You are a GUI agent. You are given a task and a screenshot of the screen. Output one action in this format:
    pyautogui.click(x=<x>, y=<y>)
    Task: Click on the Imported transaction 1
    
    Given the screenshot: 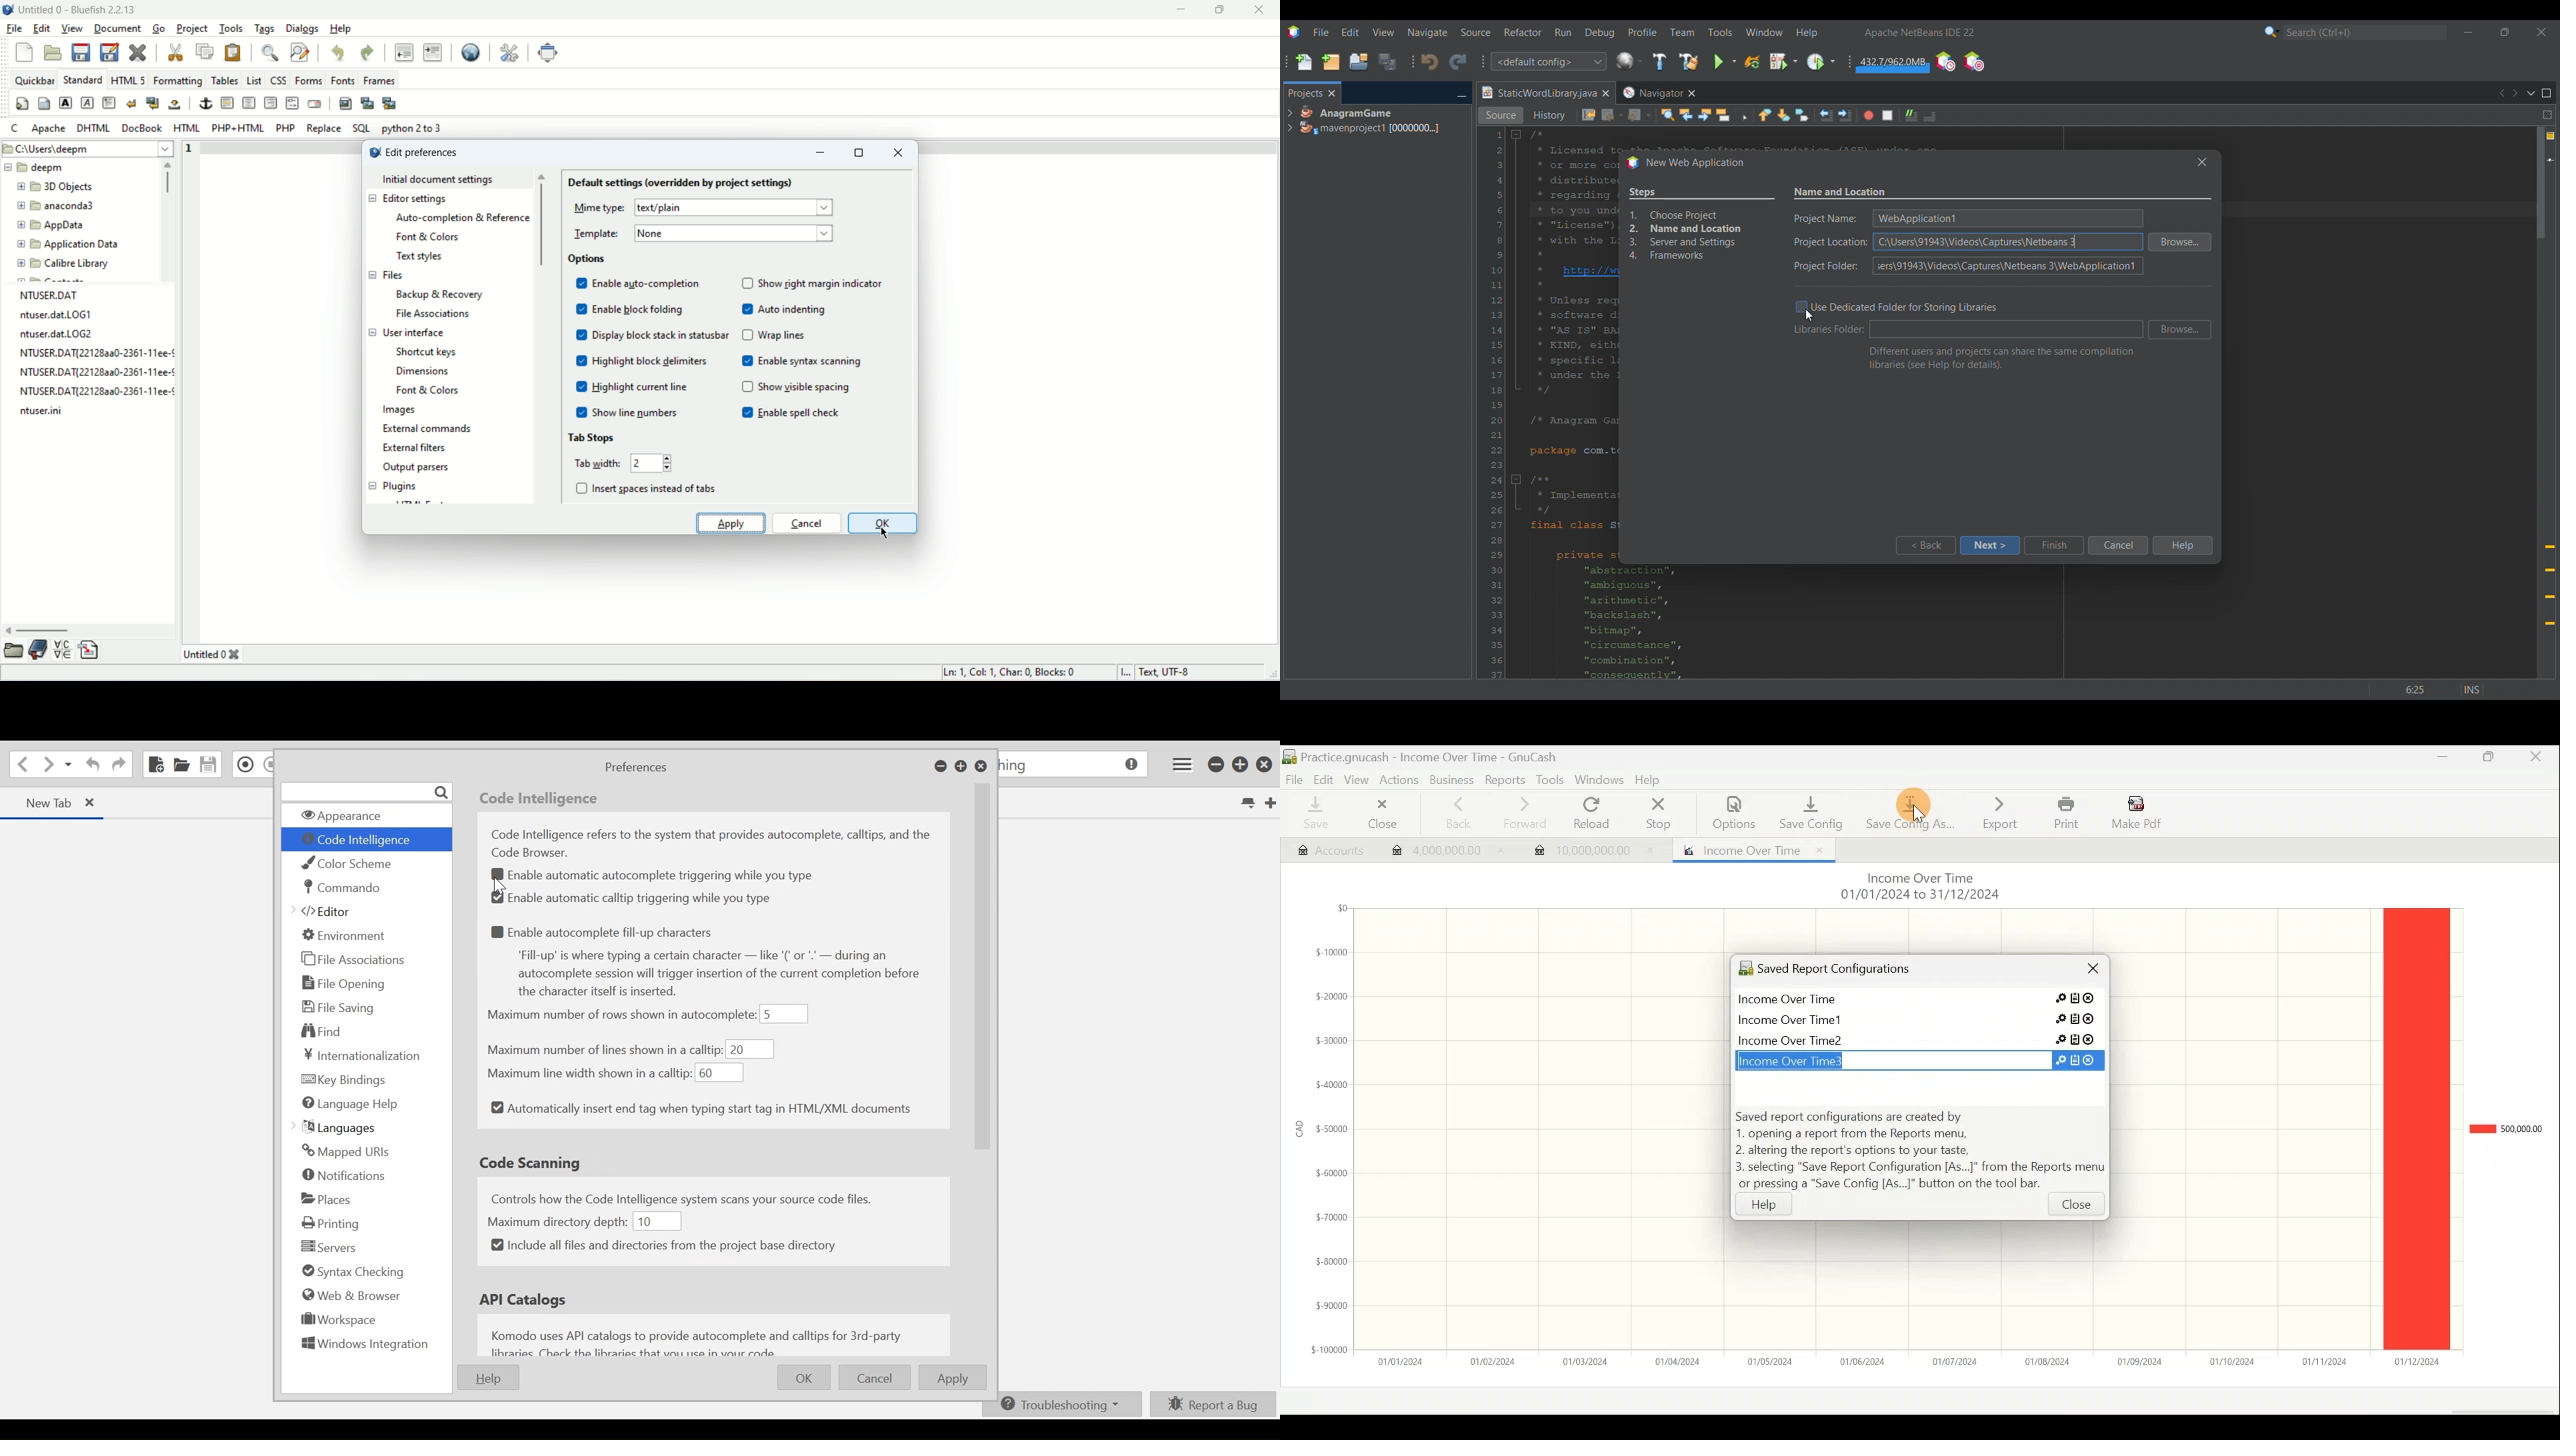 What is the action you would take?
    pyautogui.click(x=1441, y=853)
    